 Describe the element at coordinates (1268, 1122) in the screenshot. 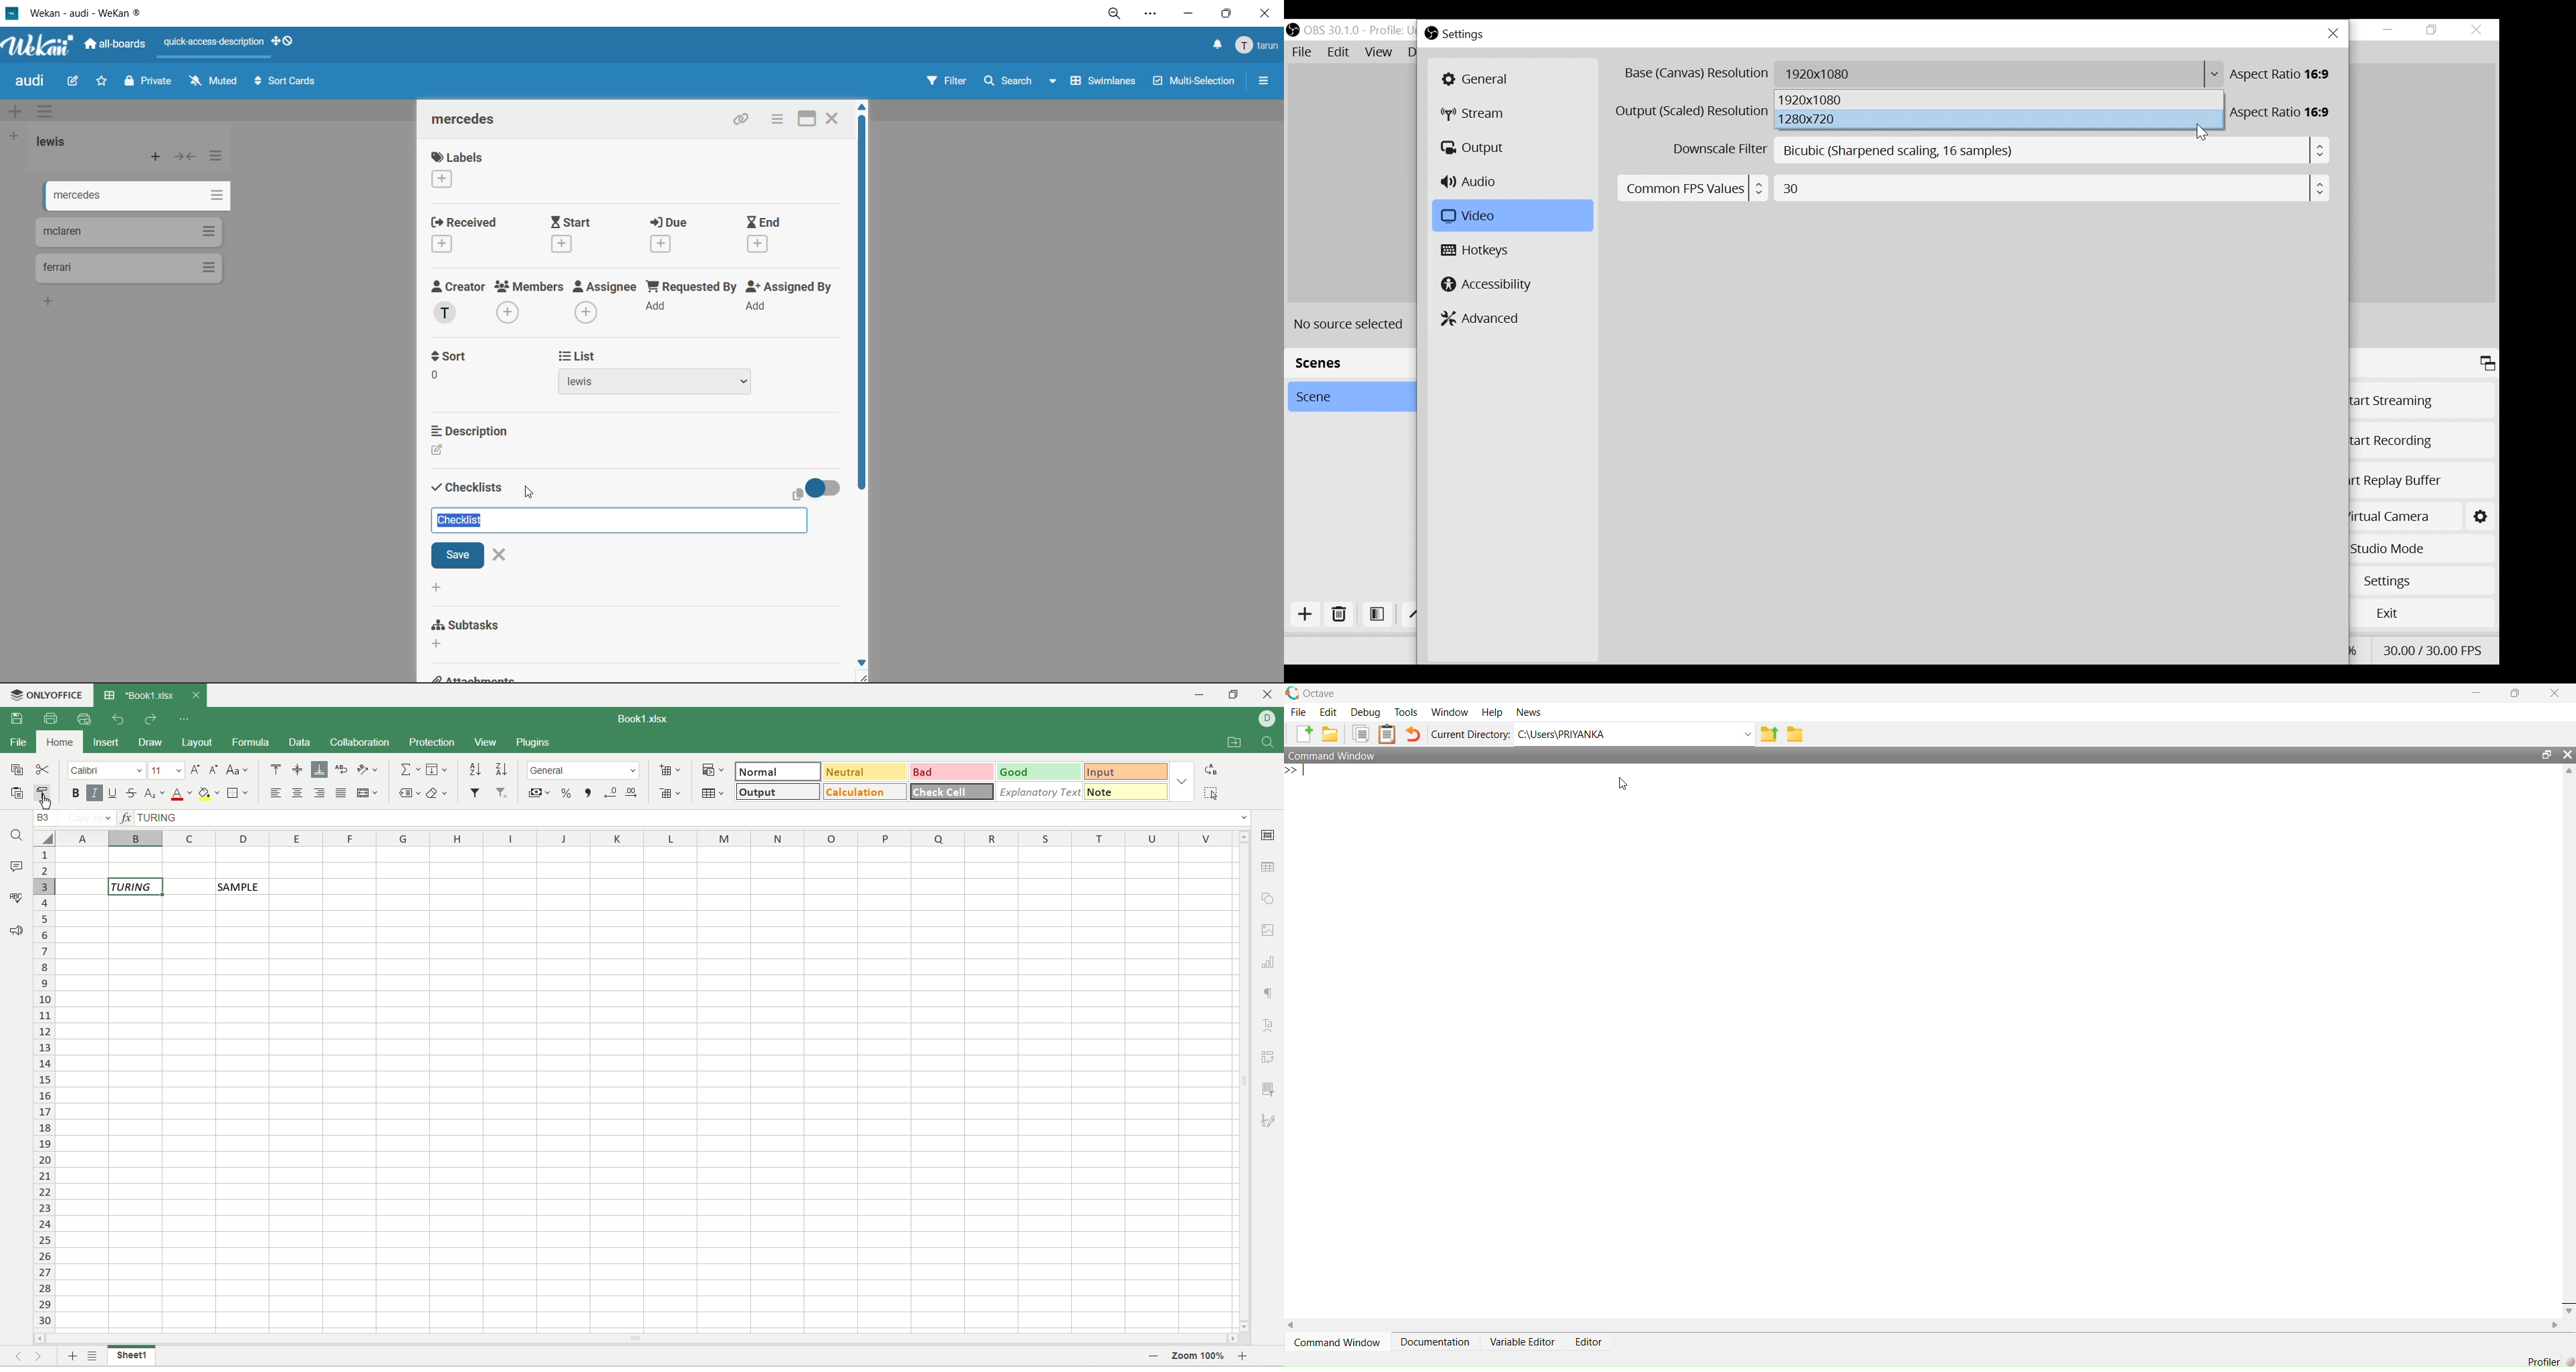

I see `signature settings` at that location.